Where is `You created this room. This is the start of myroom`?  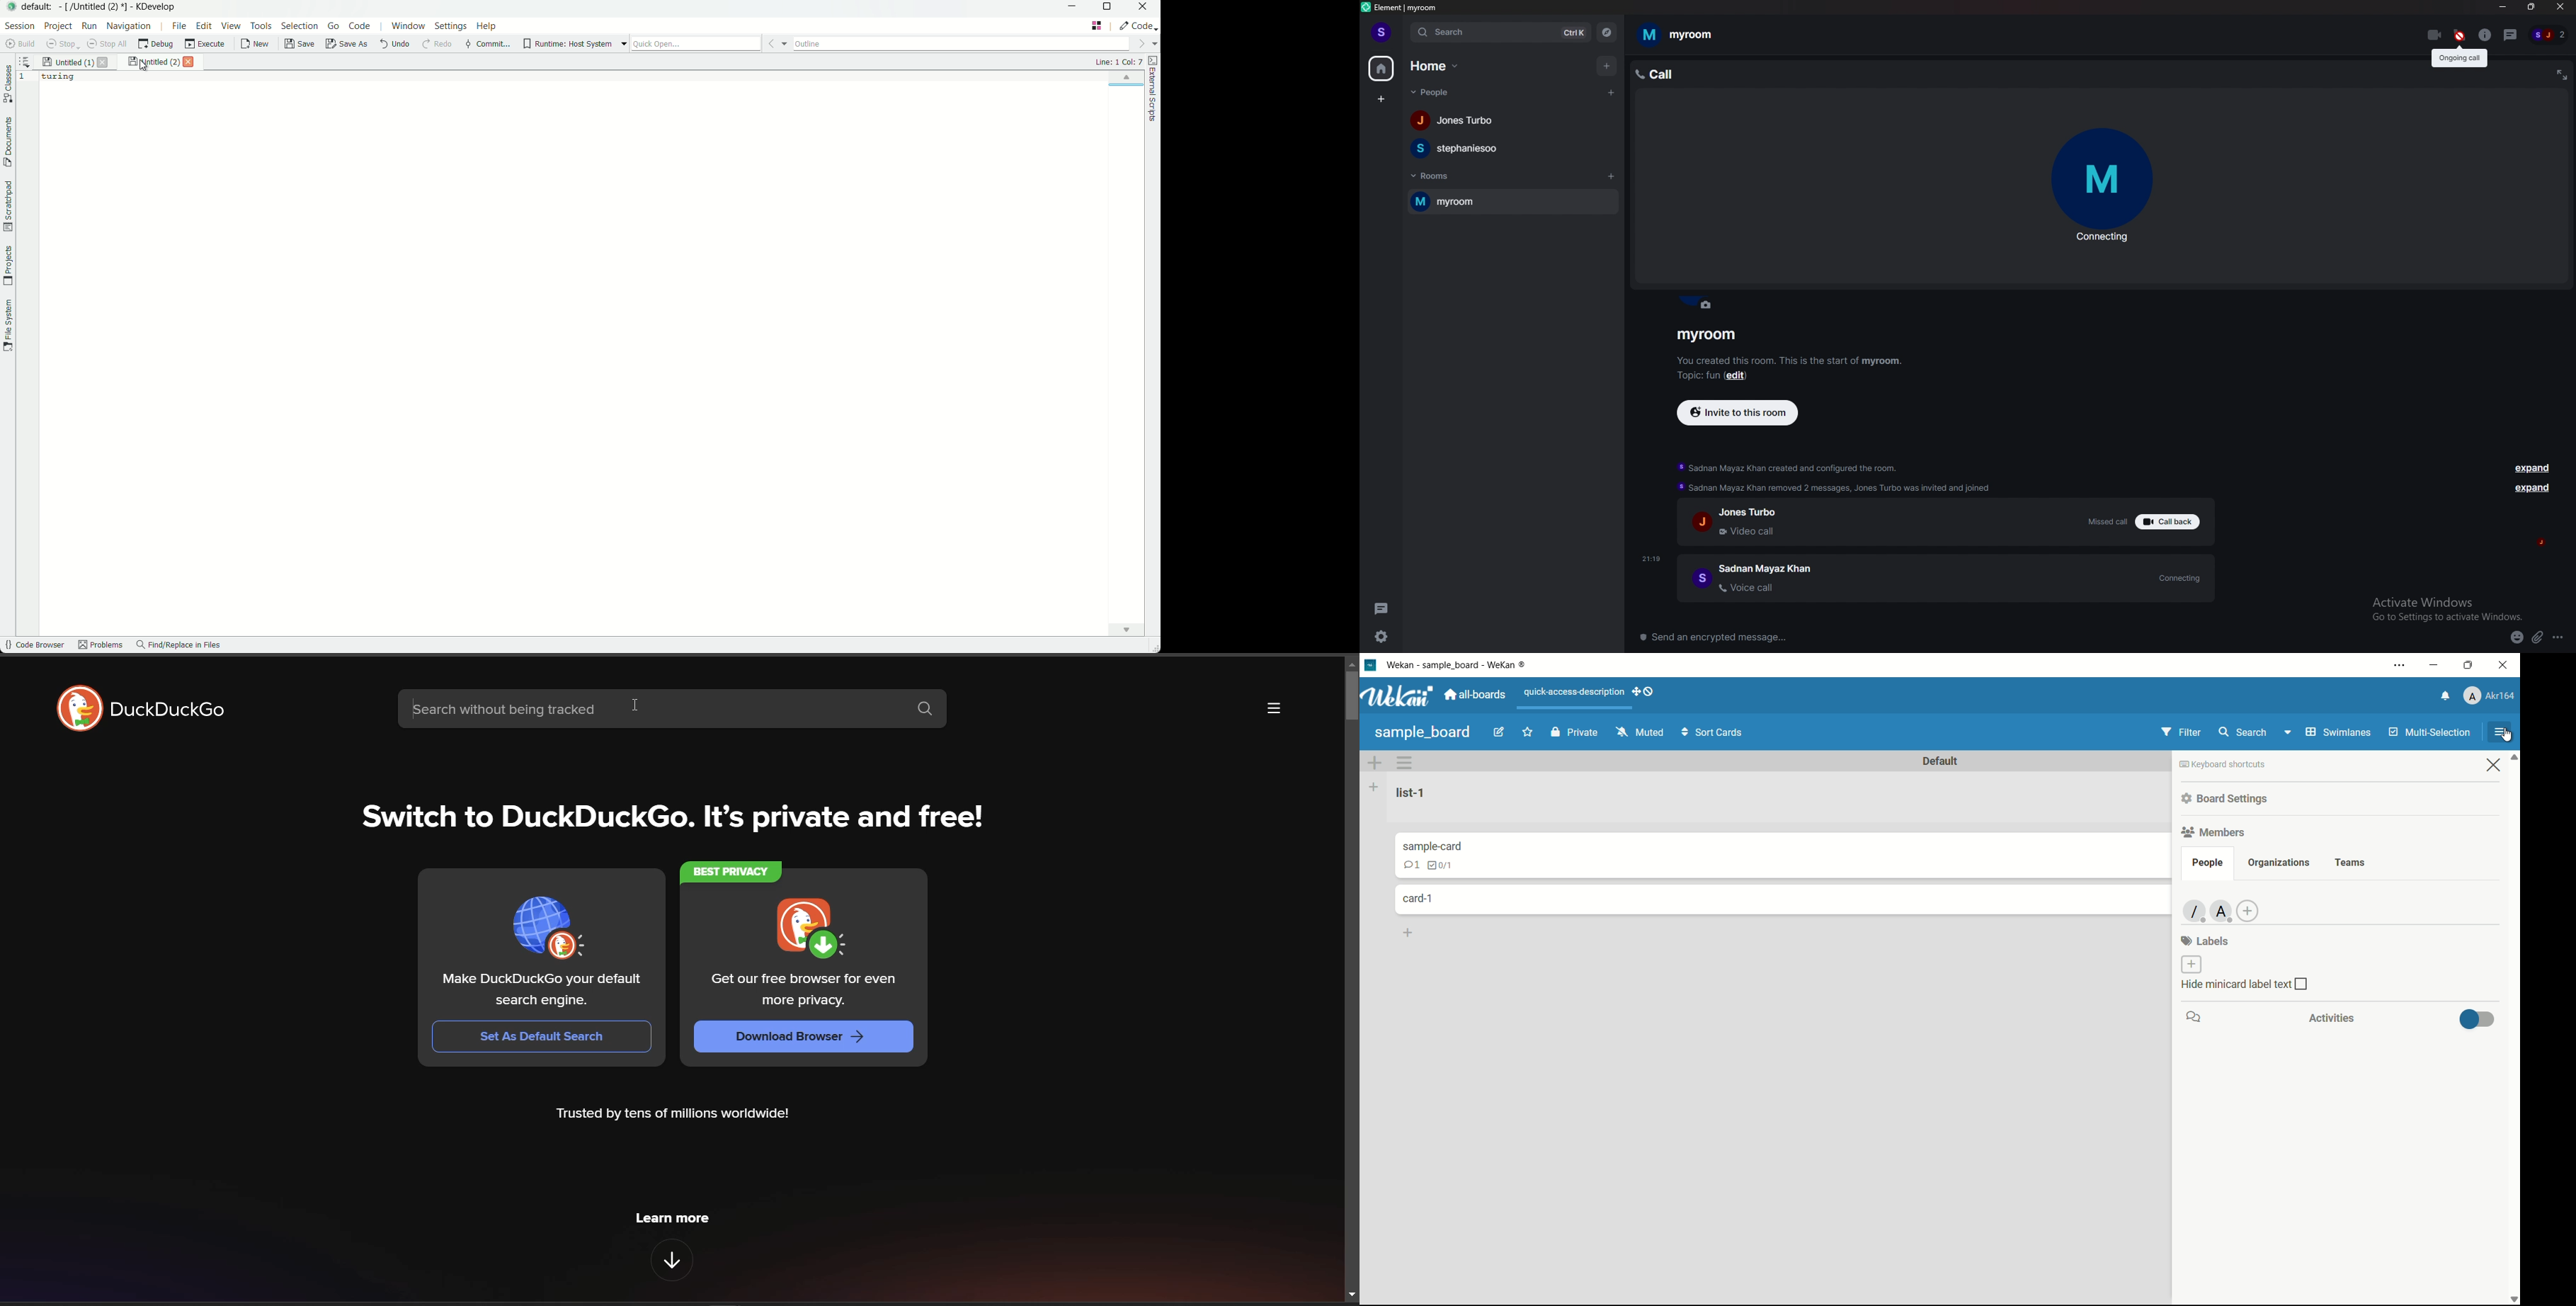 You created this room. This is the start of myroom is located at coordinates (1791, 360).